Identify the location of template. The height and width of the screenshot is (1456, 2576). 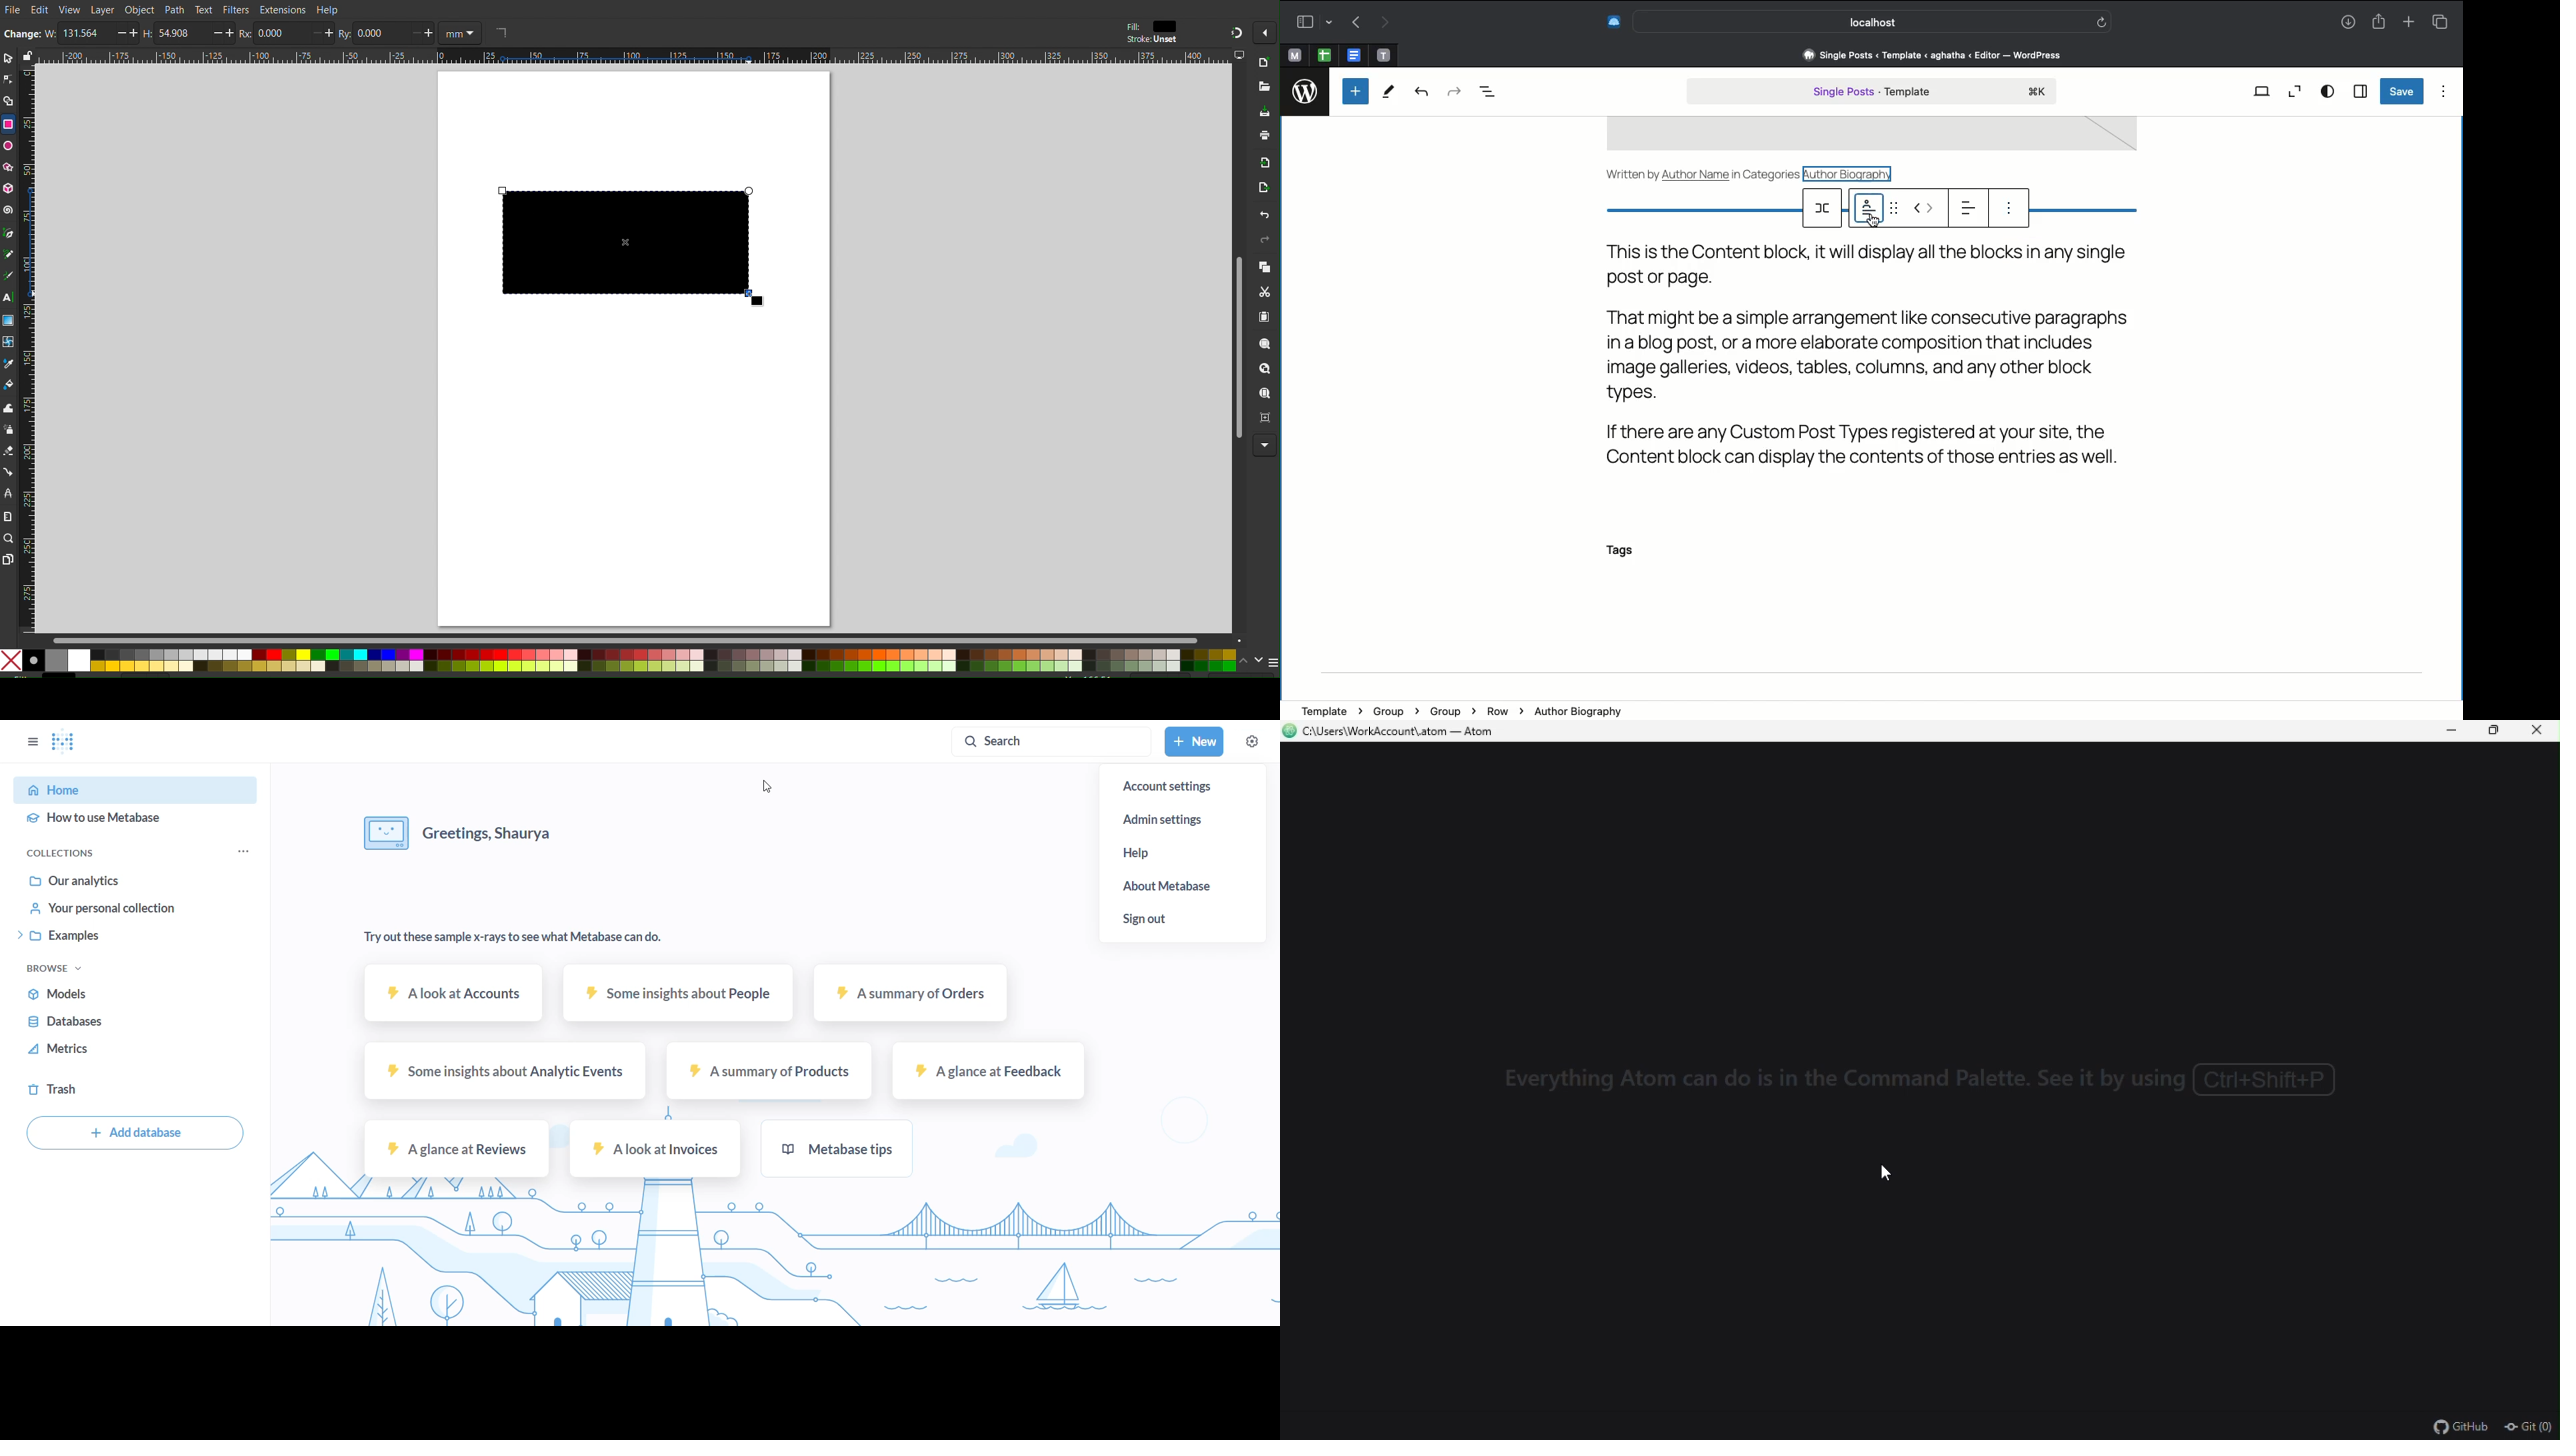
(1330, 706).